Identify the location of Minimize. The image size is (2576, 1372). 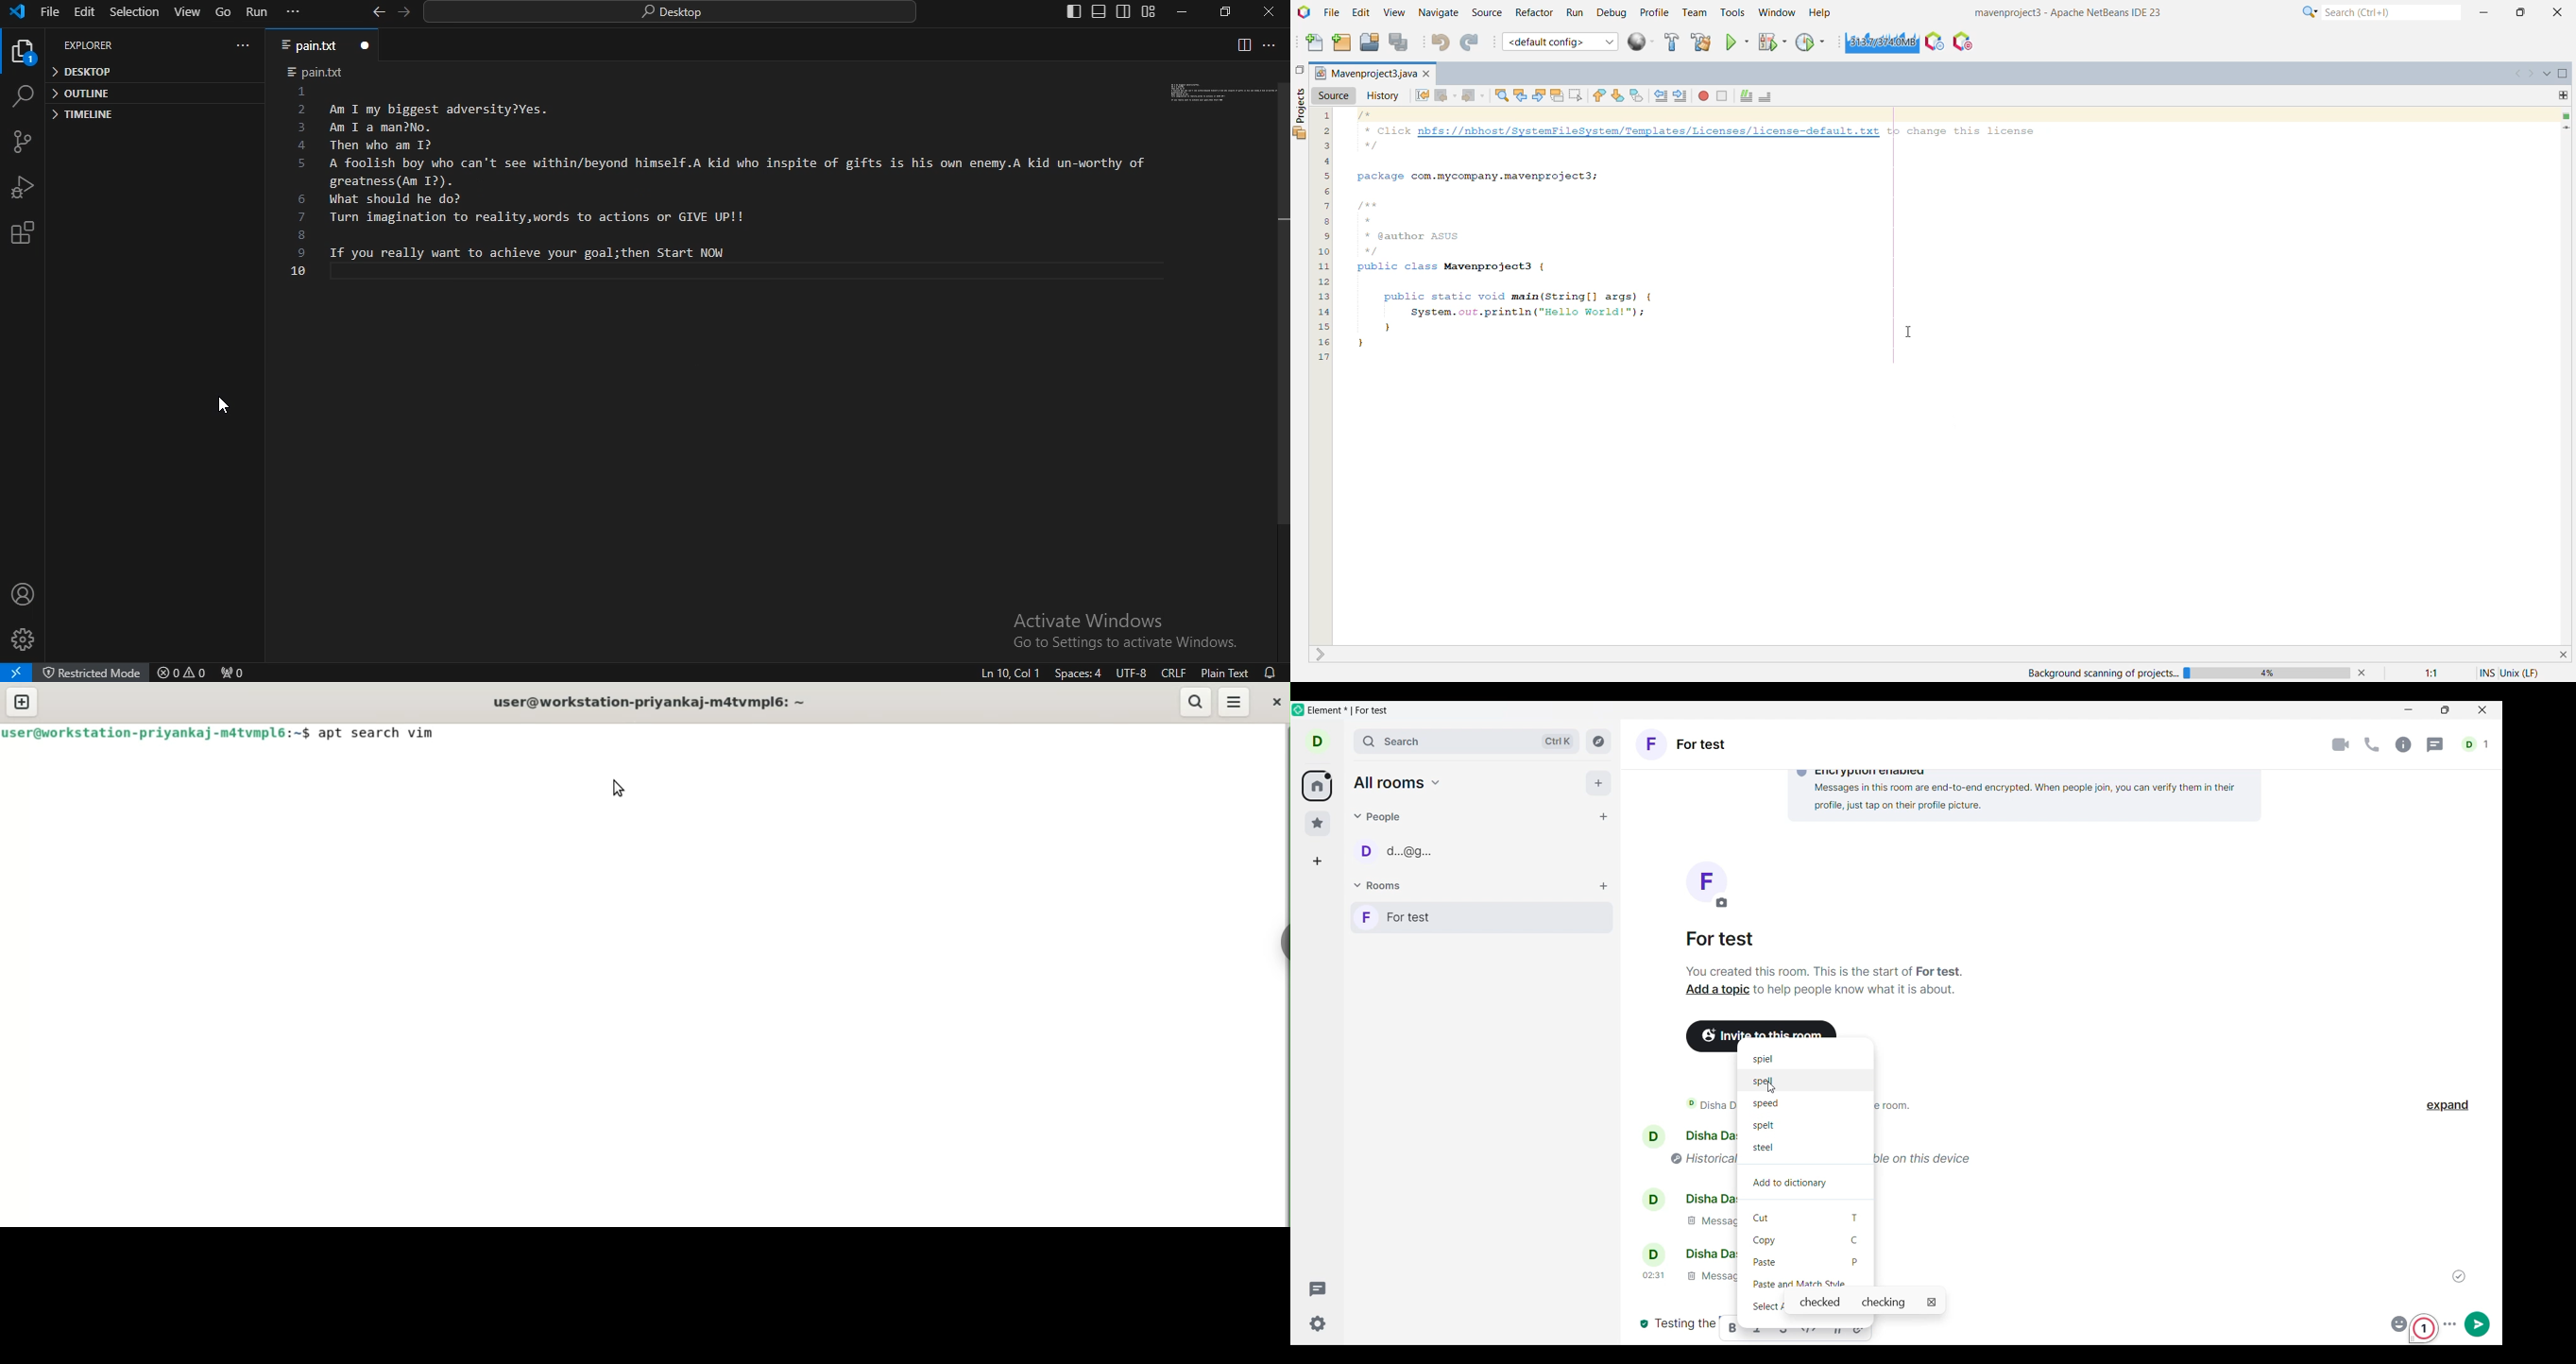
(2409, 710).